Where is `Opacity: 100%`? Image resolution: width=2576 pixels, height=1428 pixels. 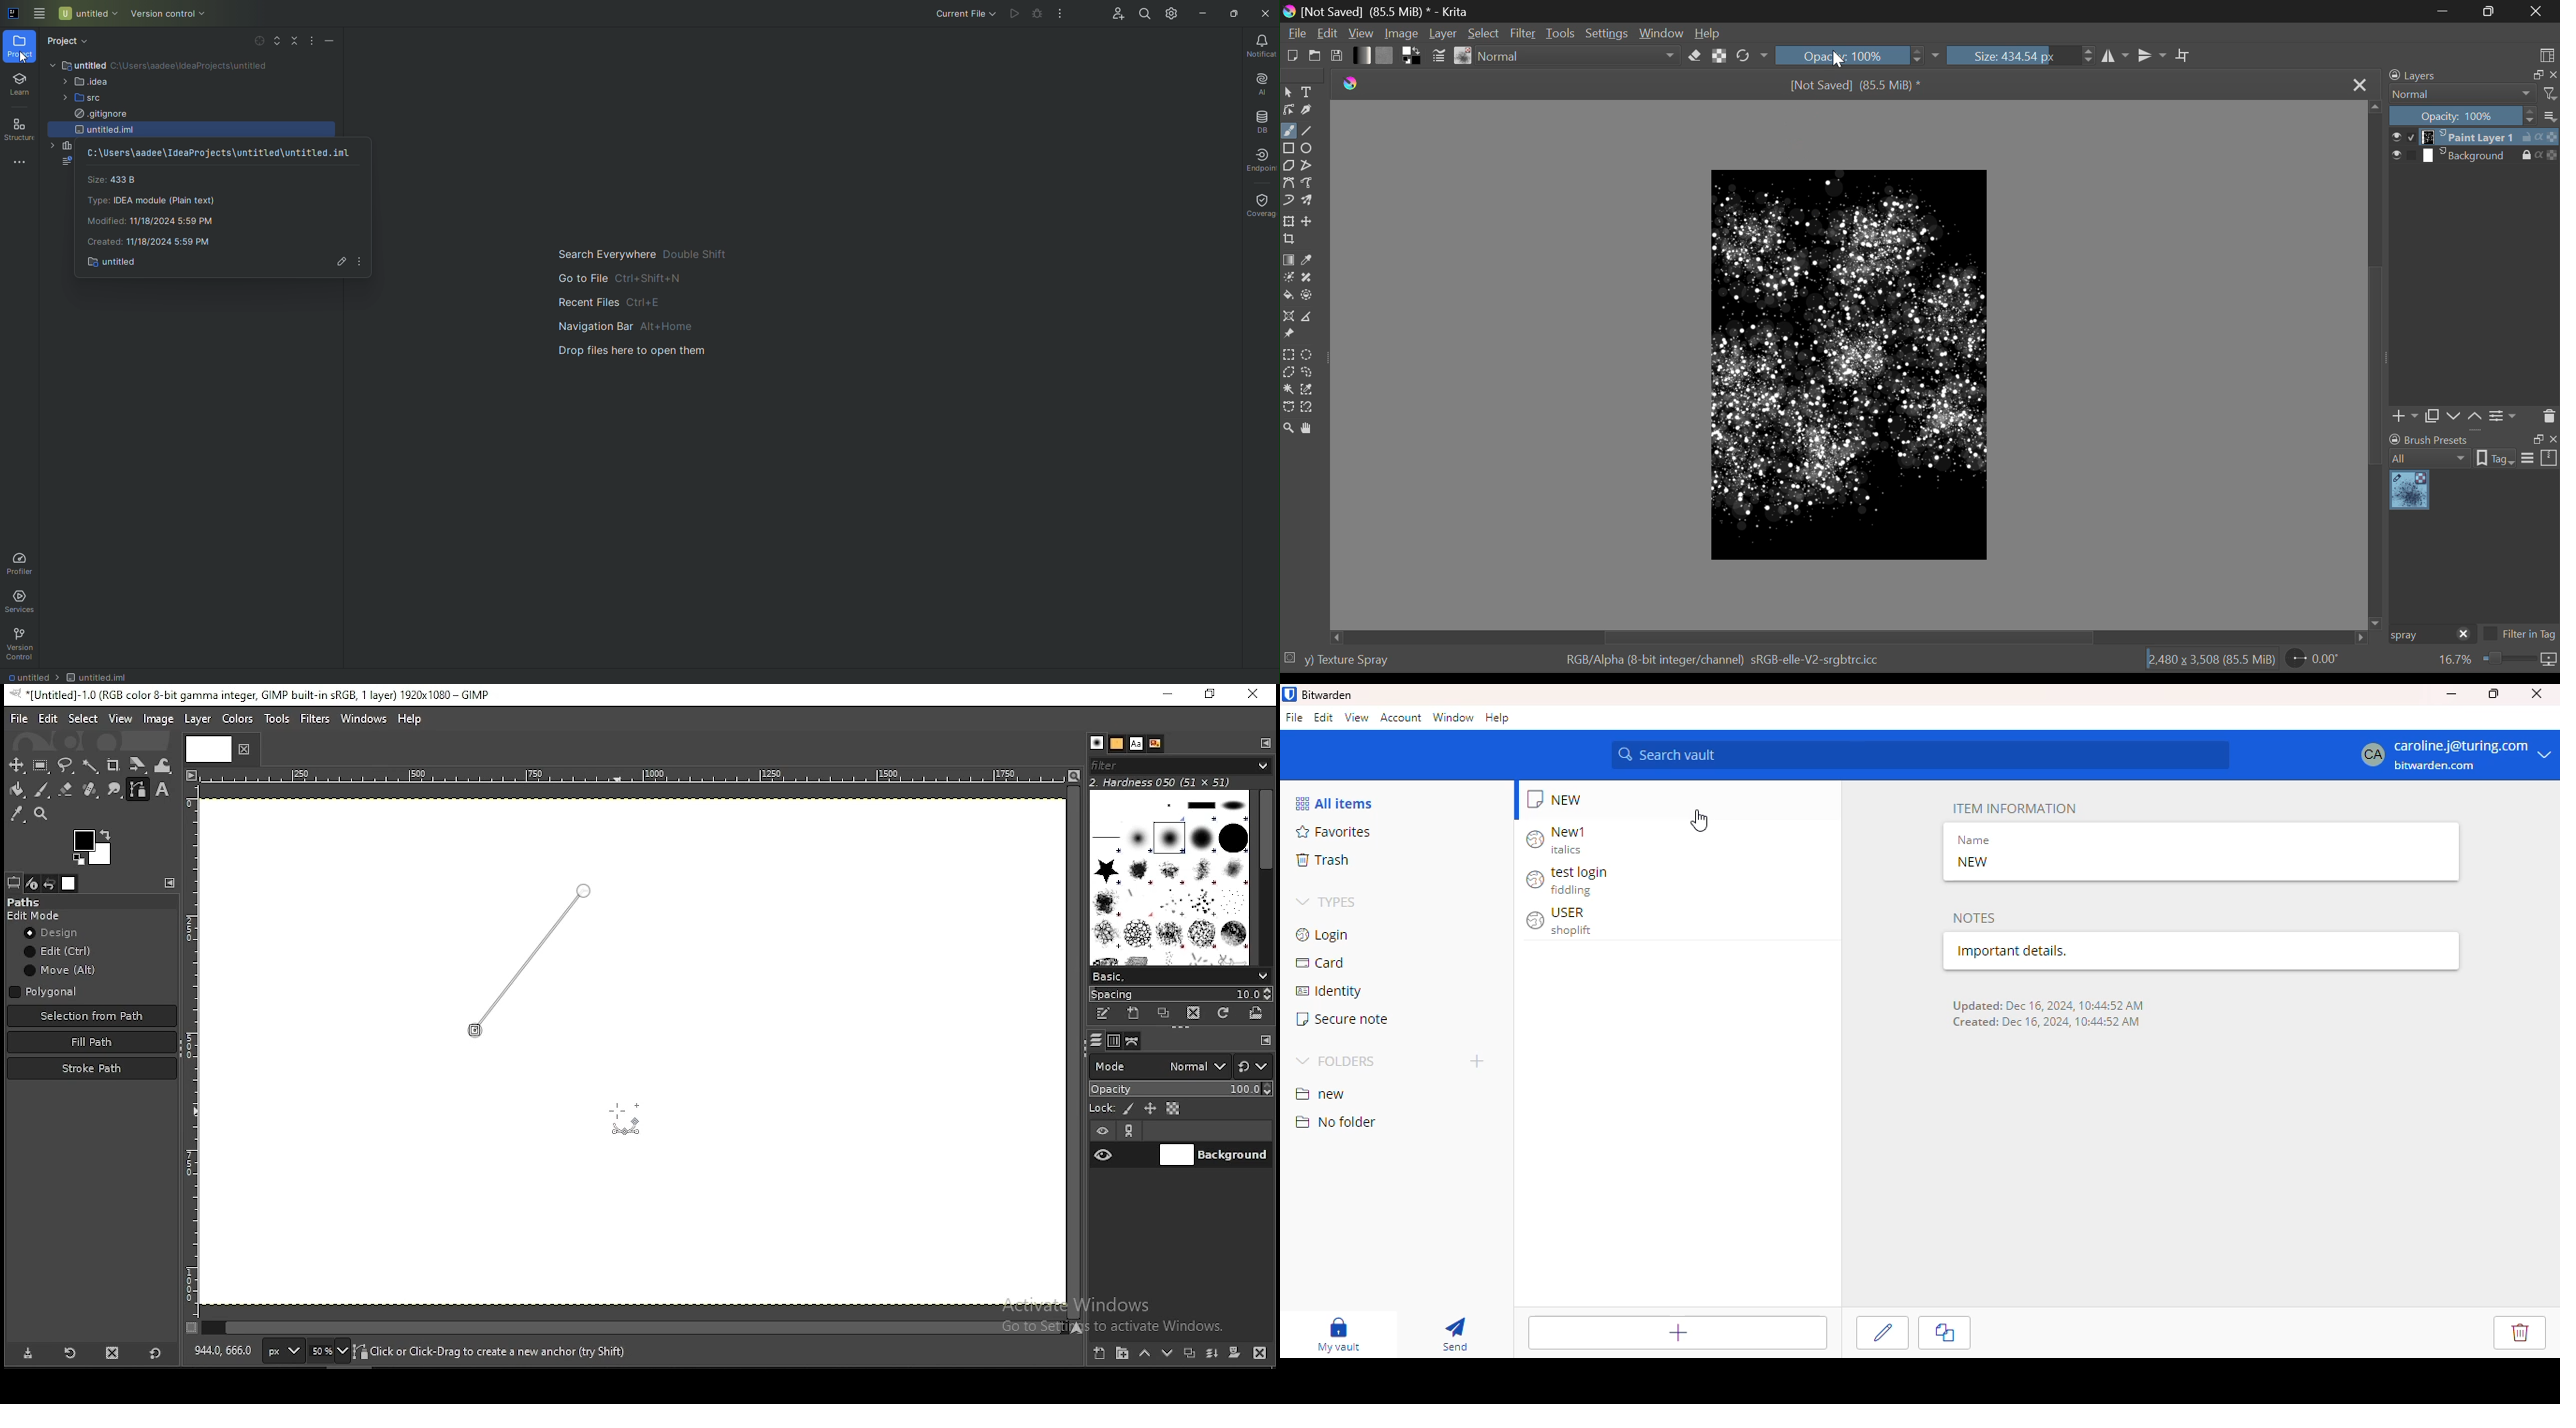
Opacity: 100% is located at coordinates (2463, 117).